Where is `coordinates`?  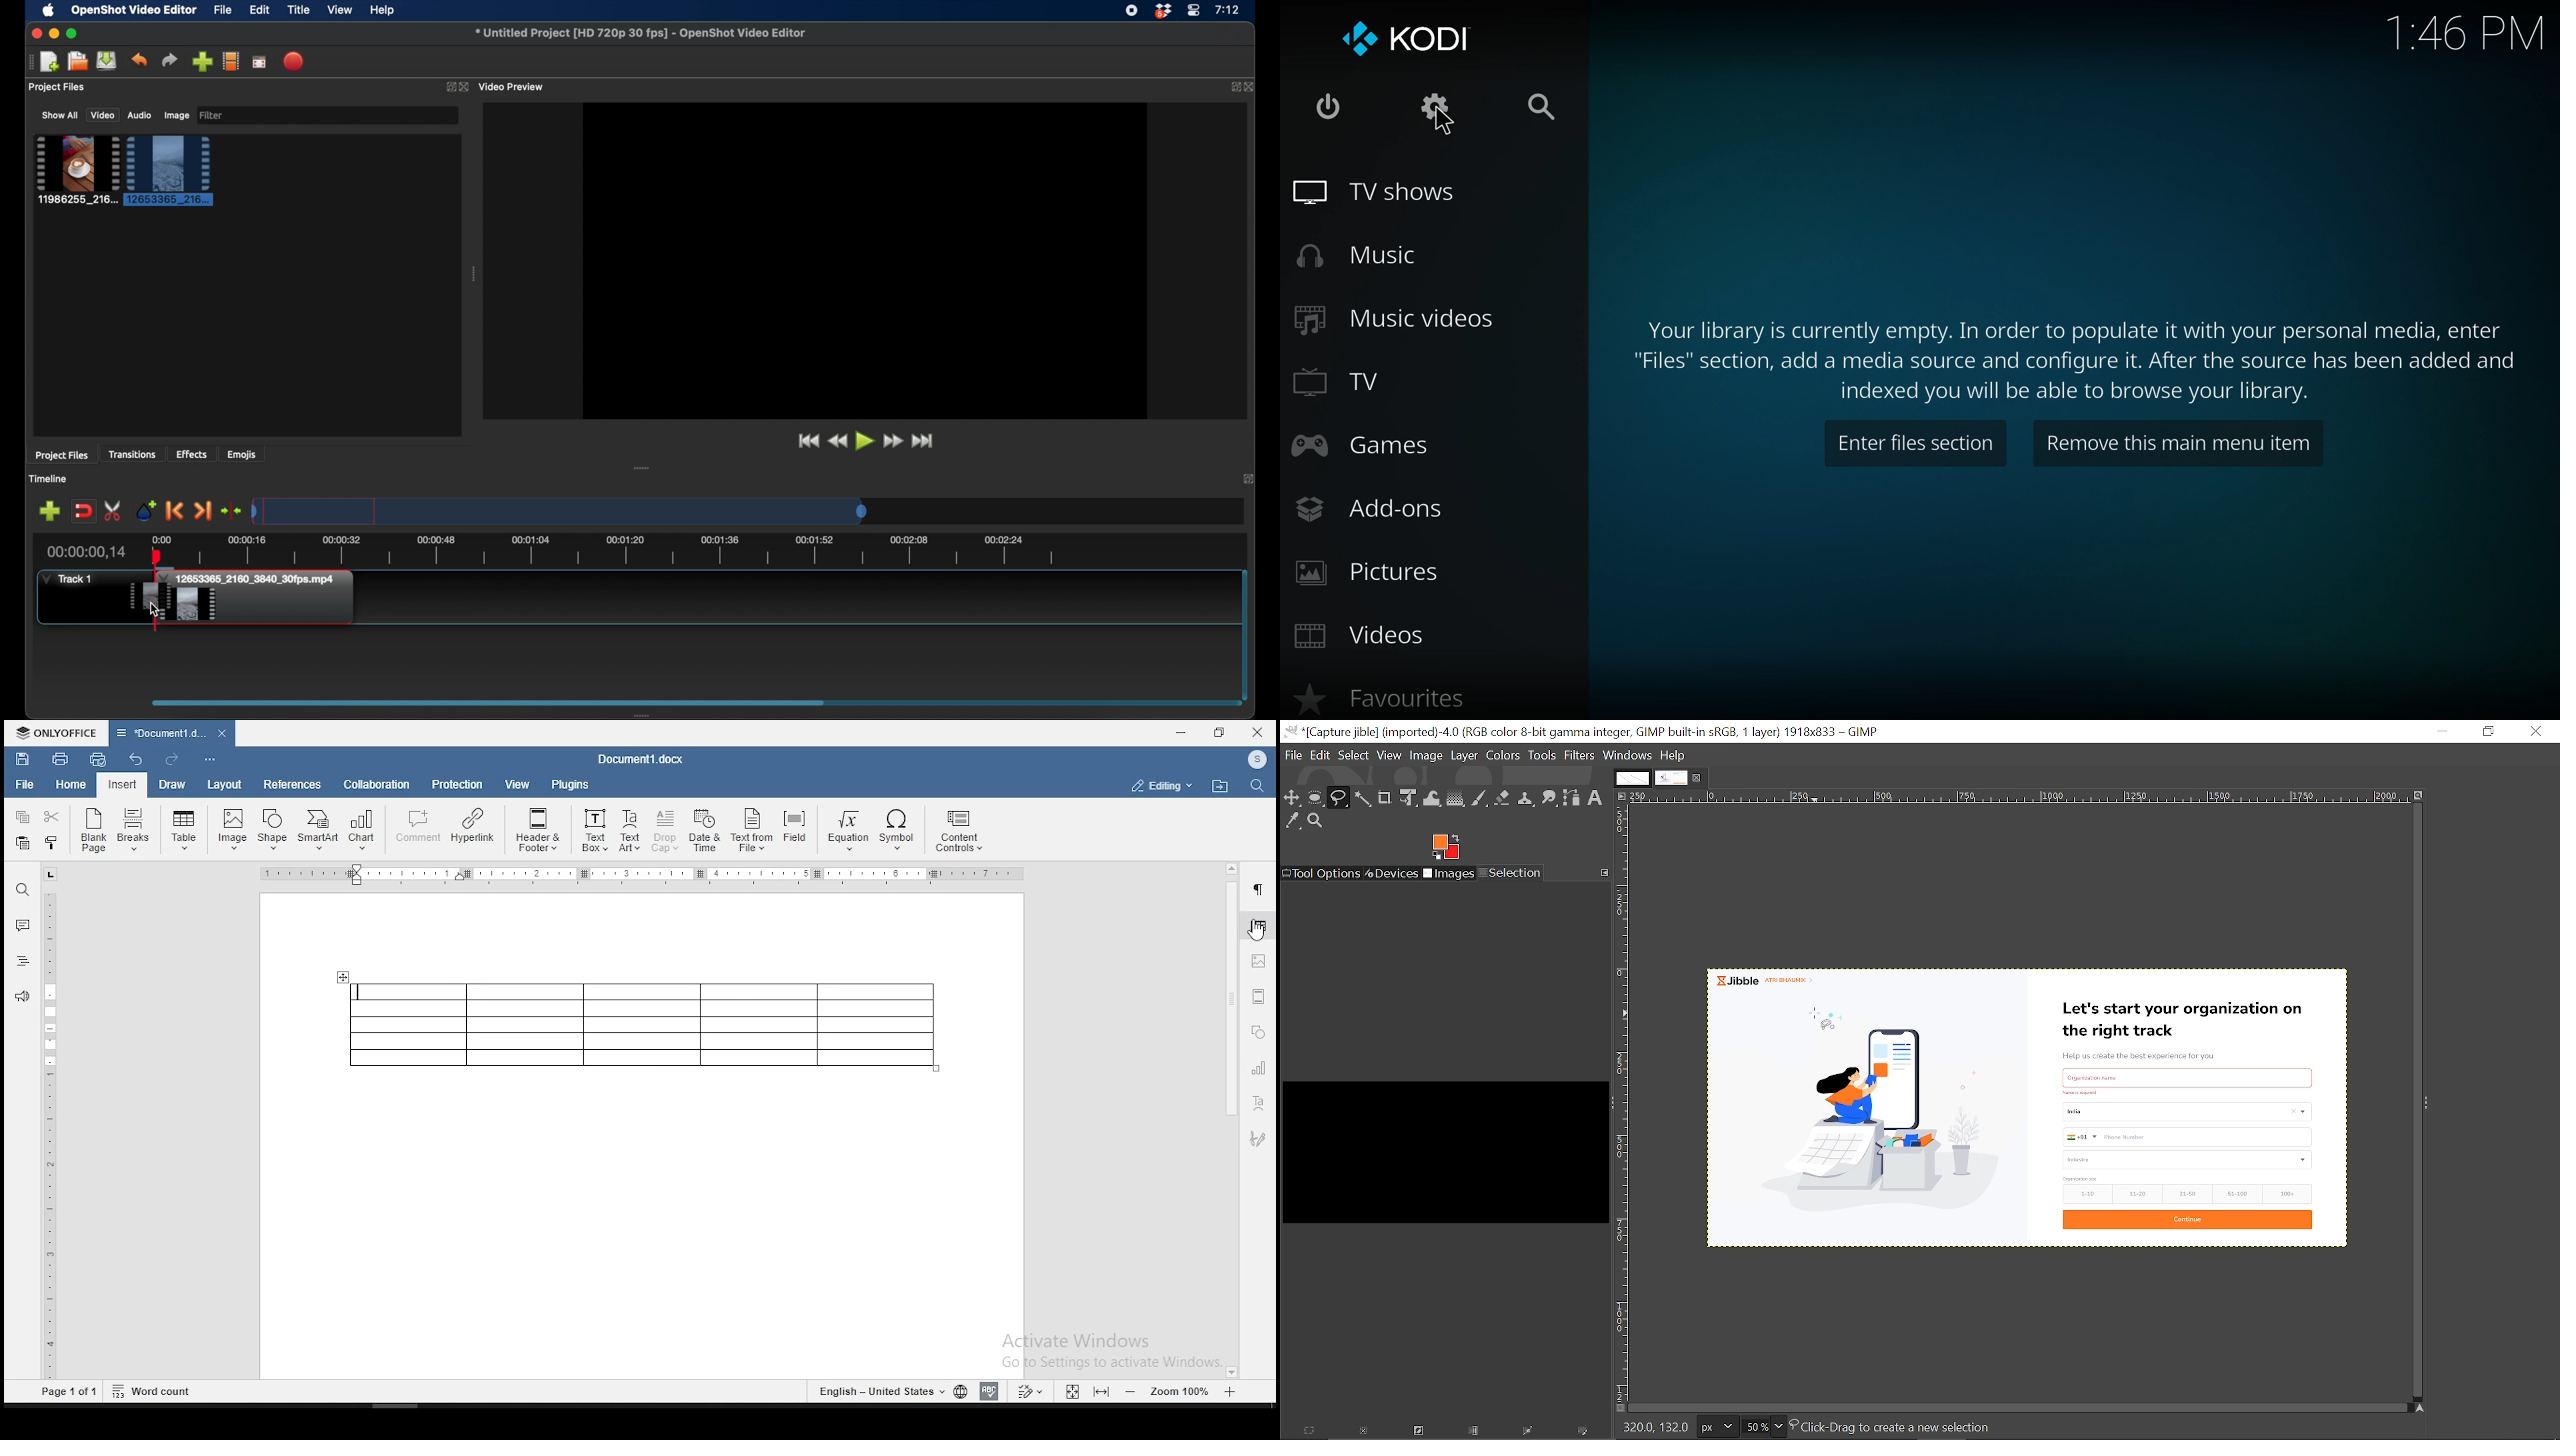 coordinates is located at coordinates (1654, 1426).